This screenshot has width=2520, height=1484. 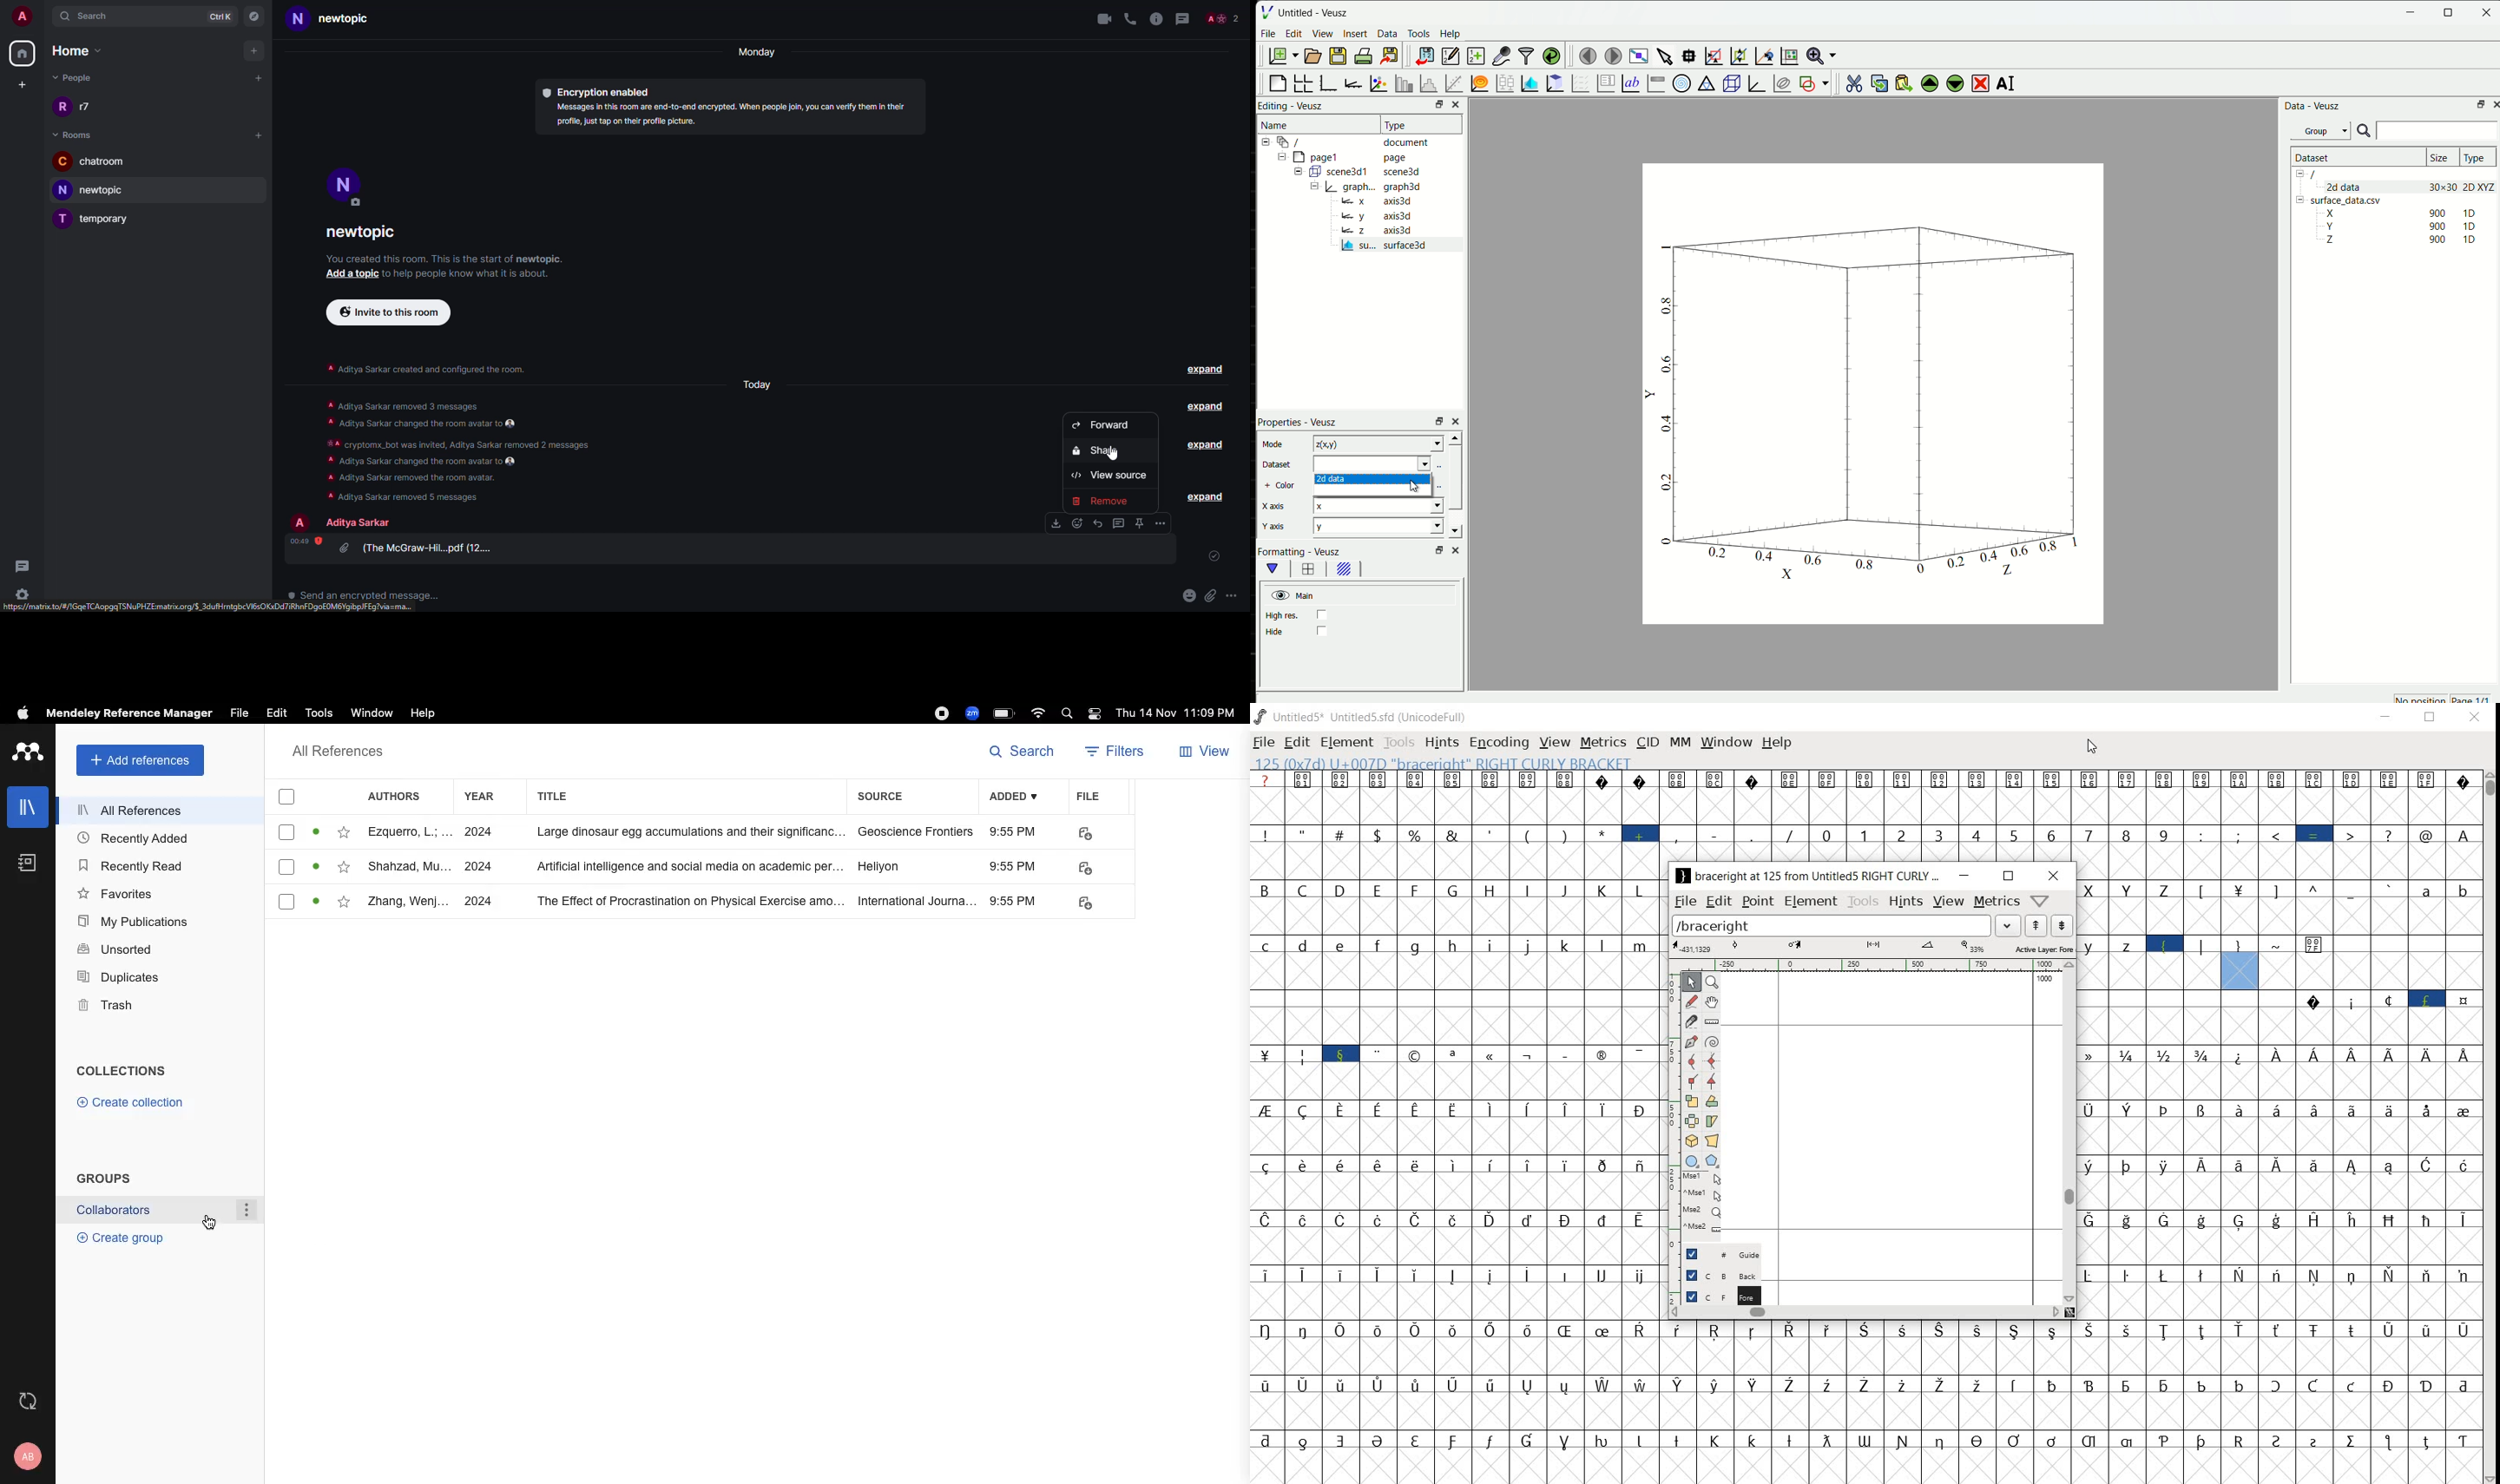 I want to click on minimize, so click(x=1963, y=876).